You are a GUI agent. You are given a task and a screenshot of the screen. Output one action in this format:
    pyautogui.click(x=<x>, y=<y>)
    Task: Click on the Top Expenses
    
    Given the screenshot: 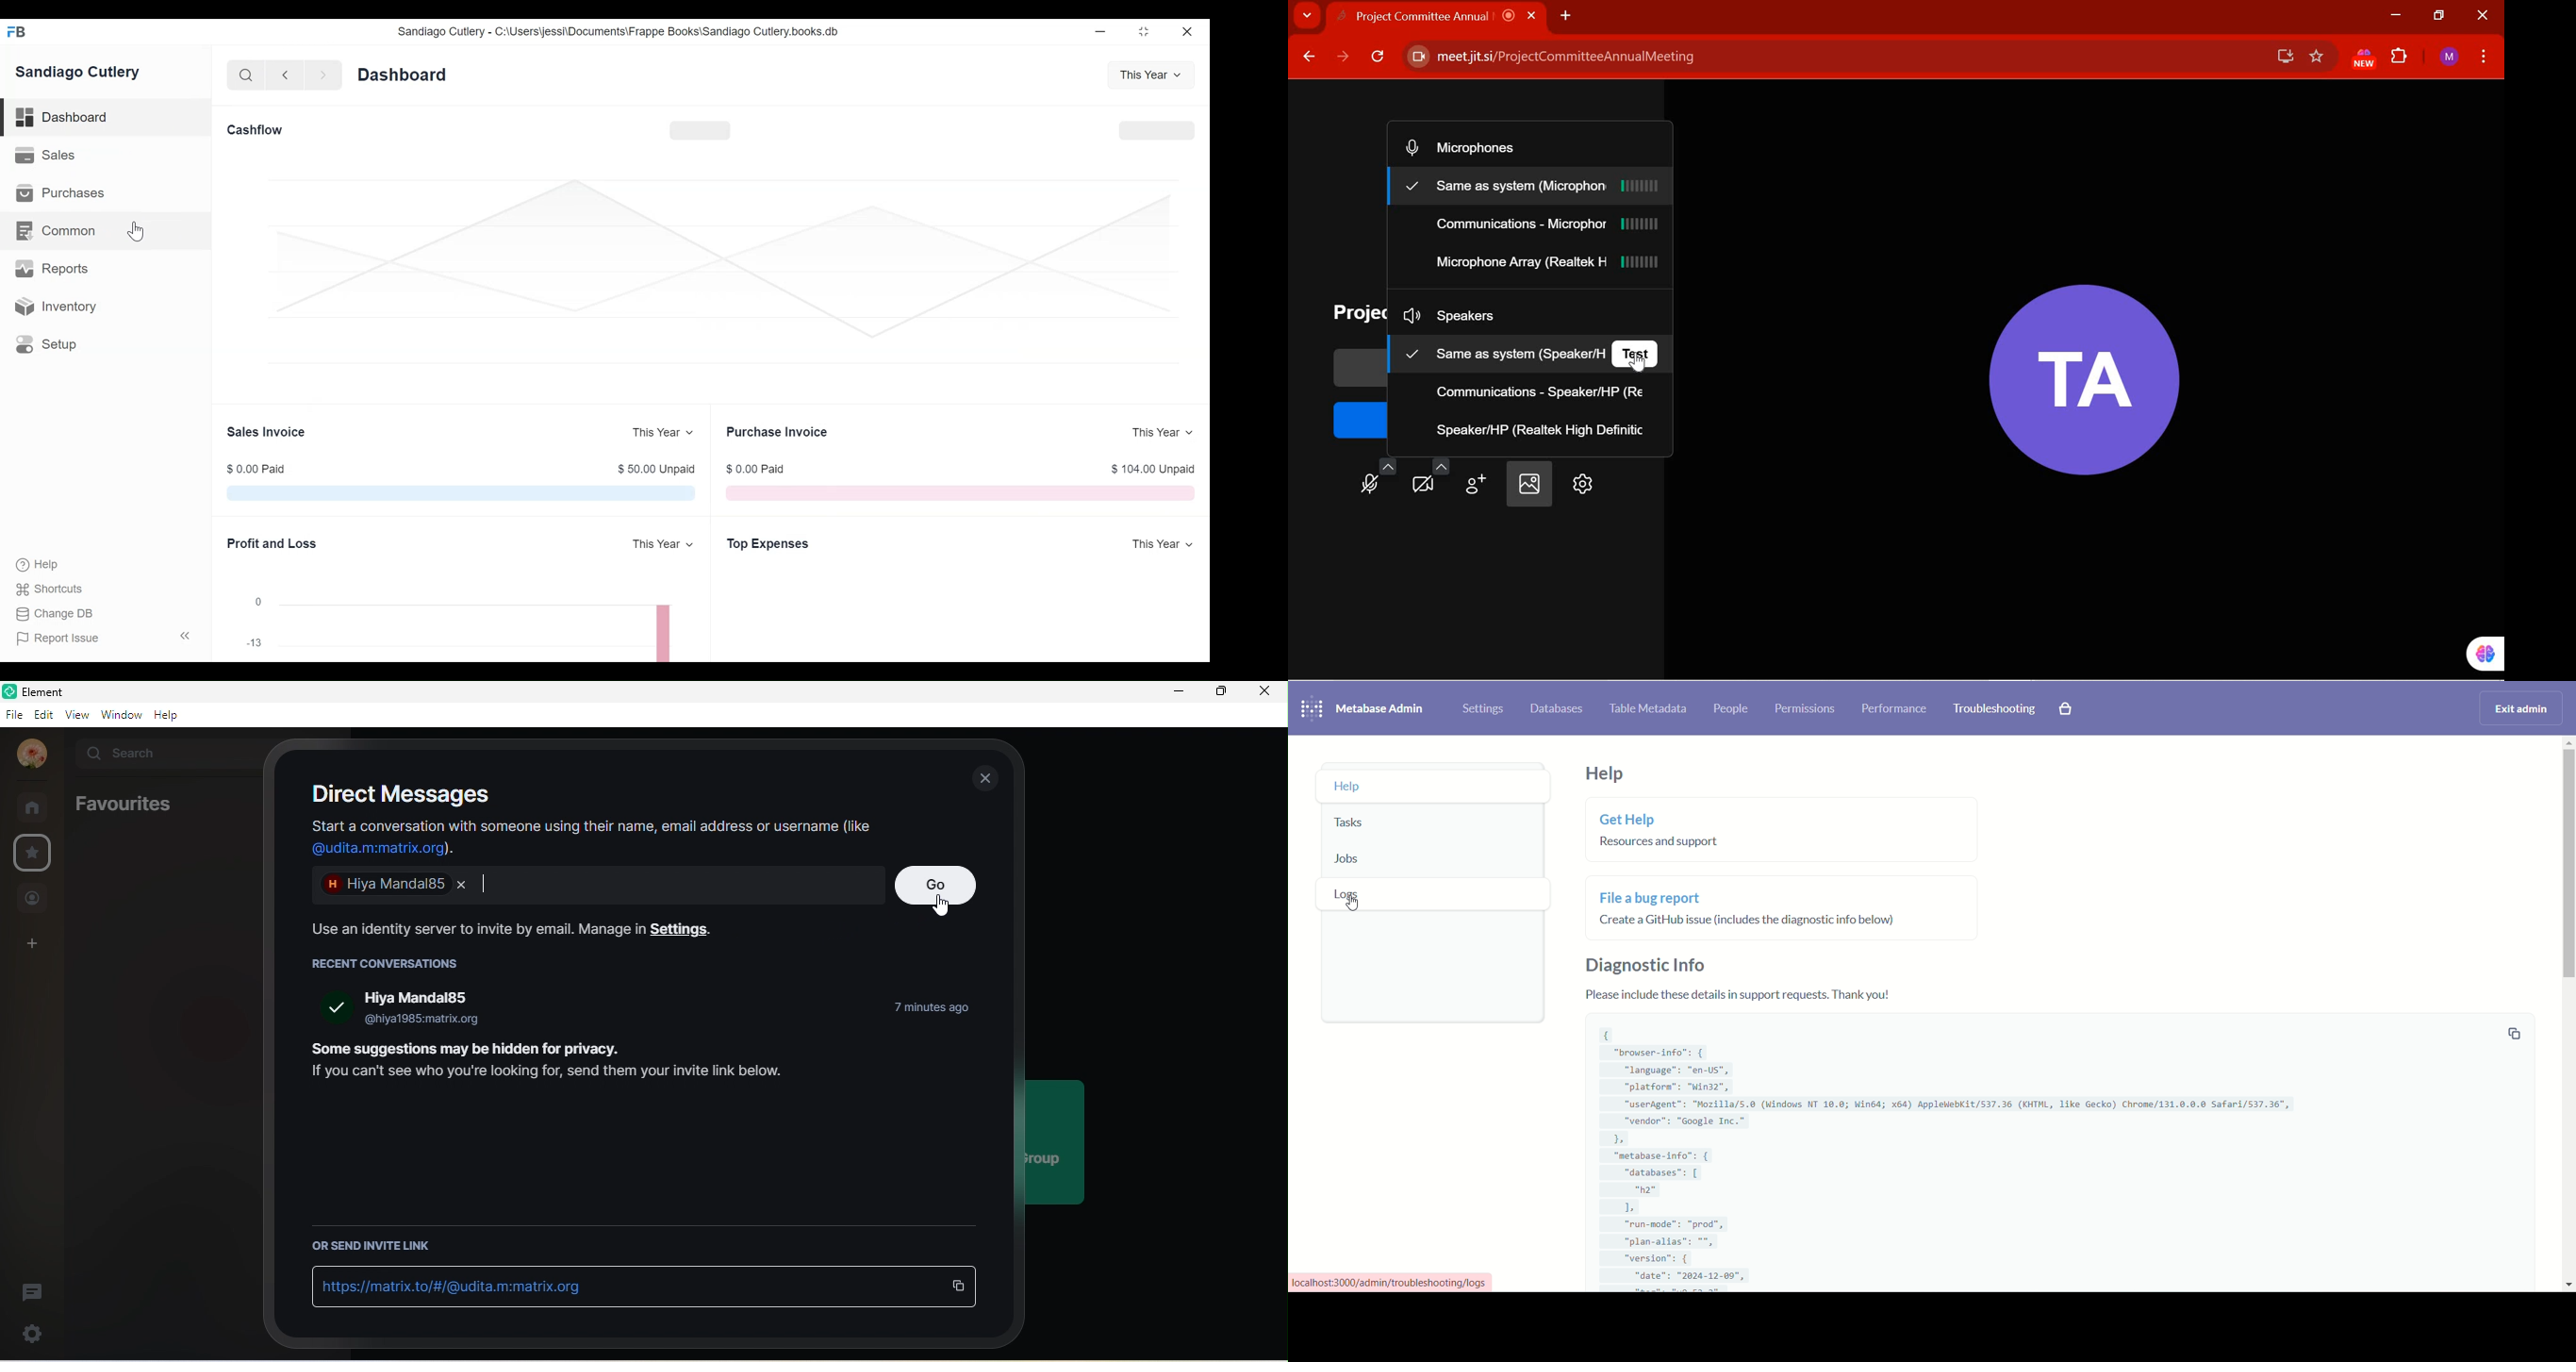 What is the action you would take?
    pyautogui.click(x=768, y=544)
    